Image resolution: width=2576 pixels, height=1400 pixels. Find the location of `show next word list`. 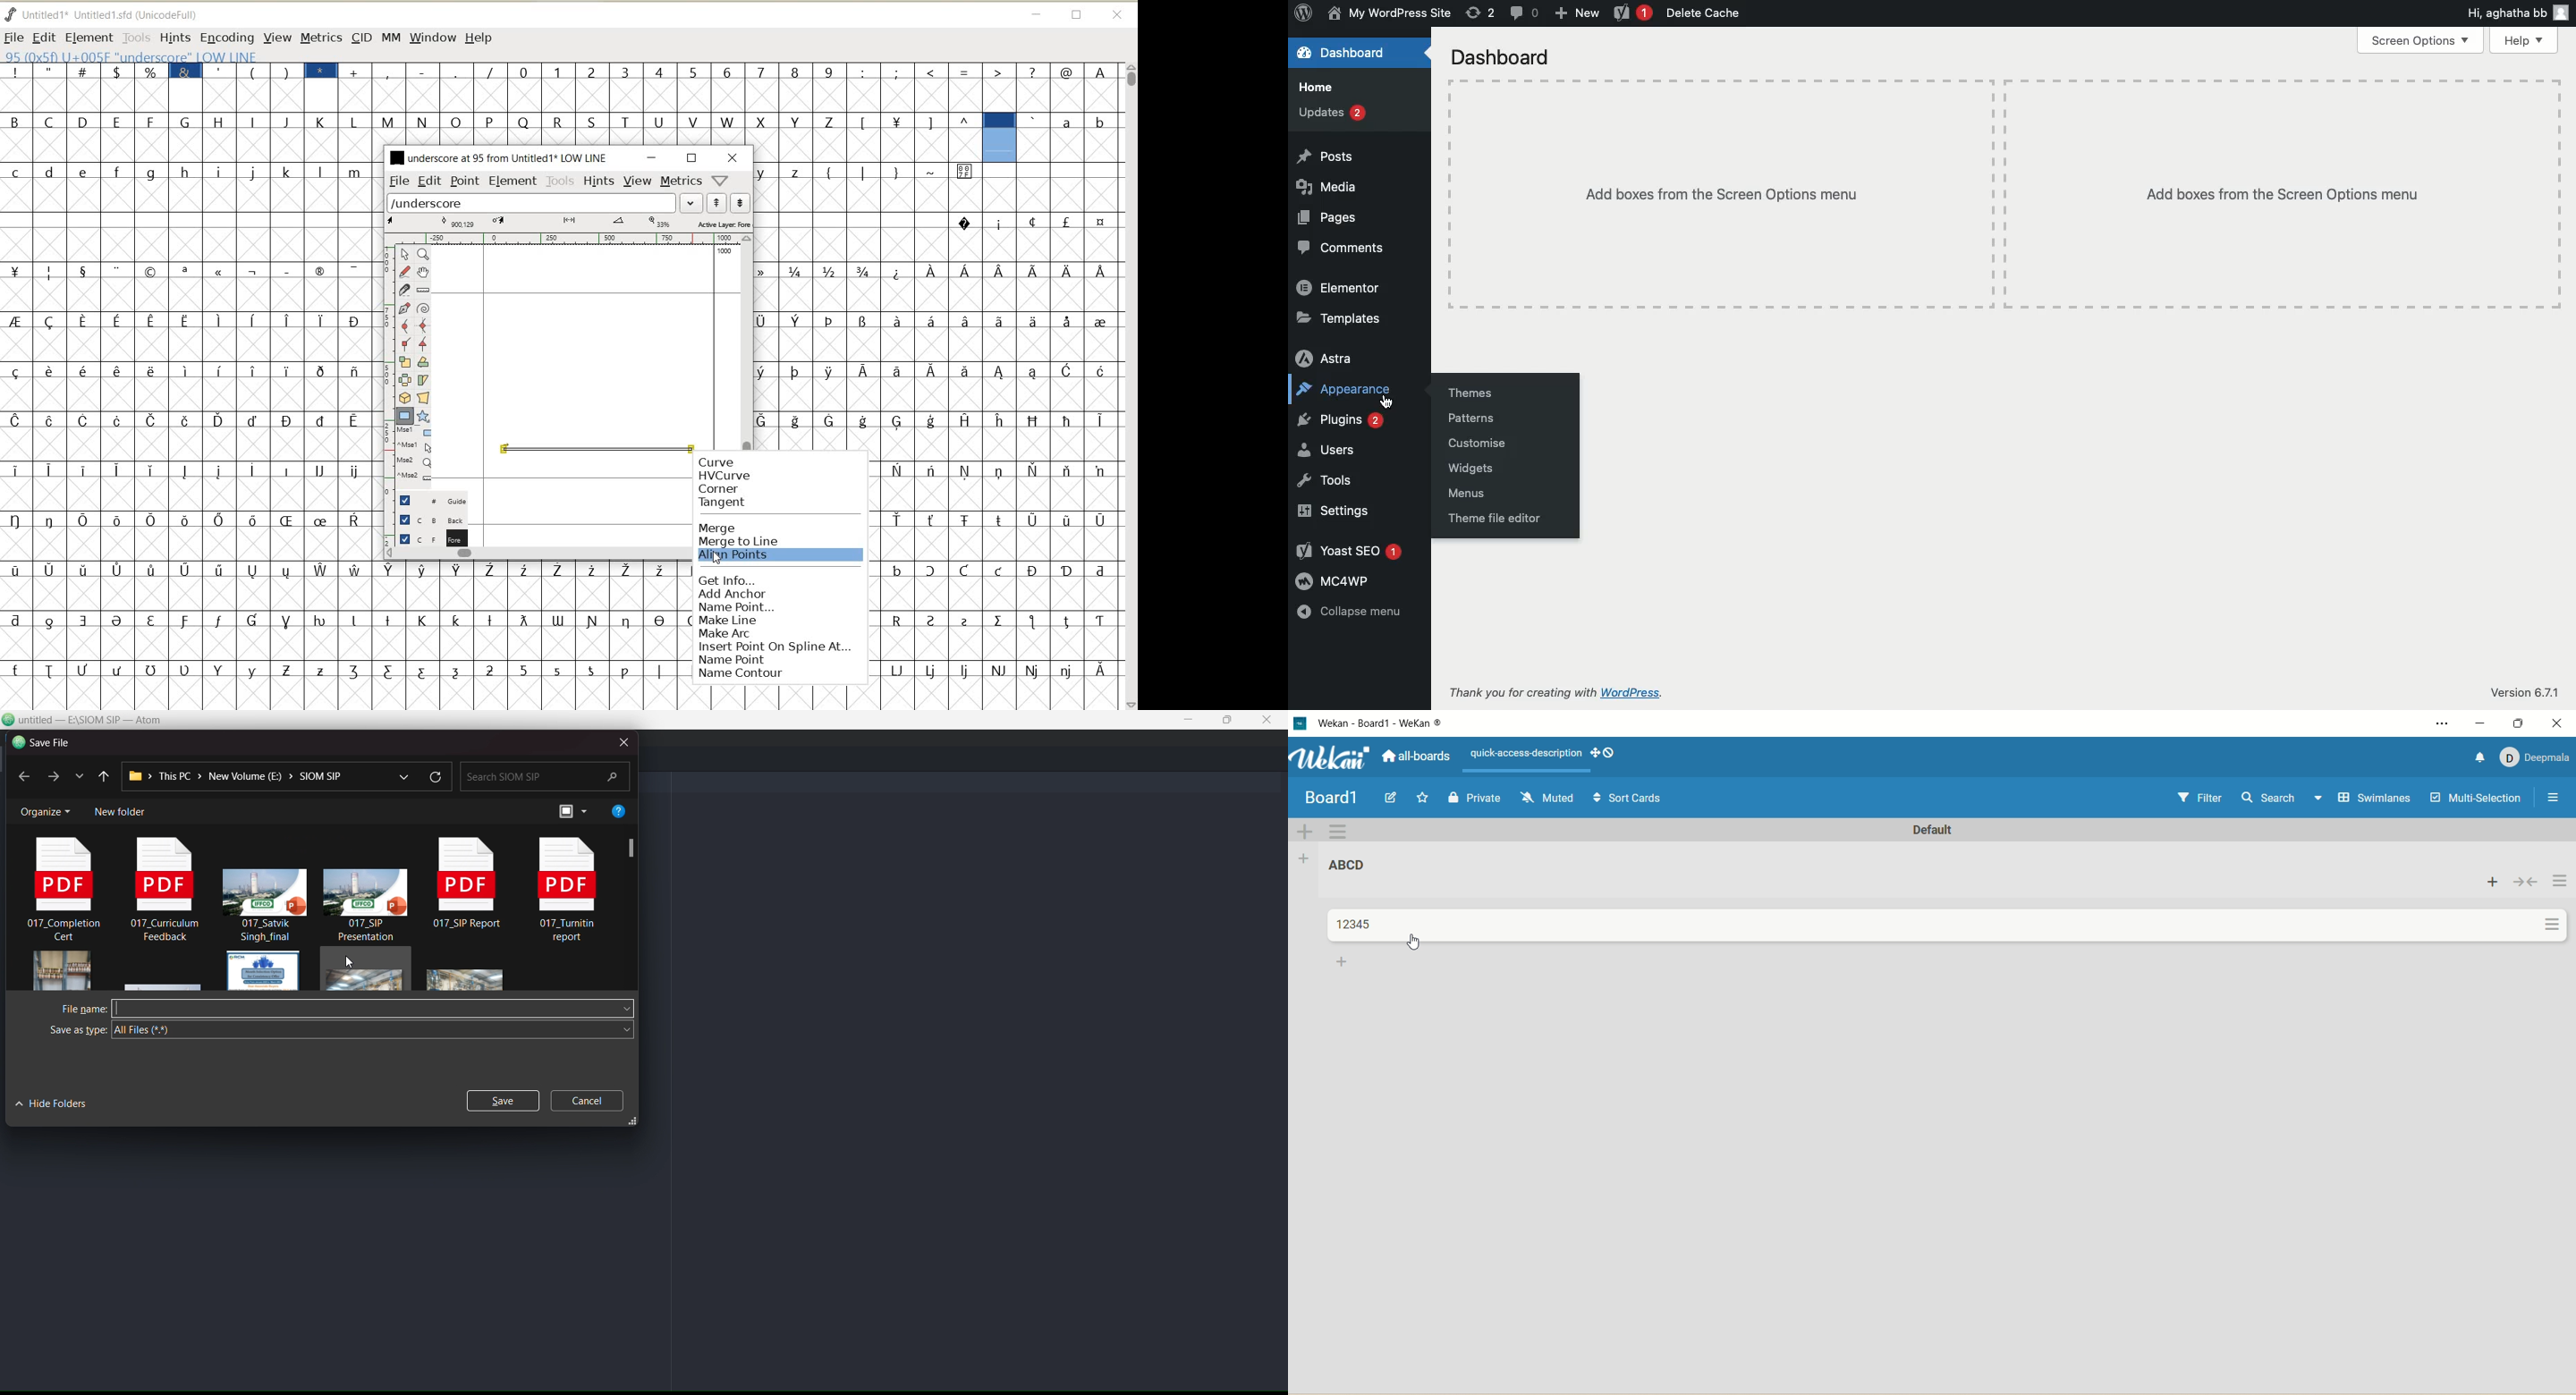

show next word list is located at coordinates (741, 203).